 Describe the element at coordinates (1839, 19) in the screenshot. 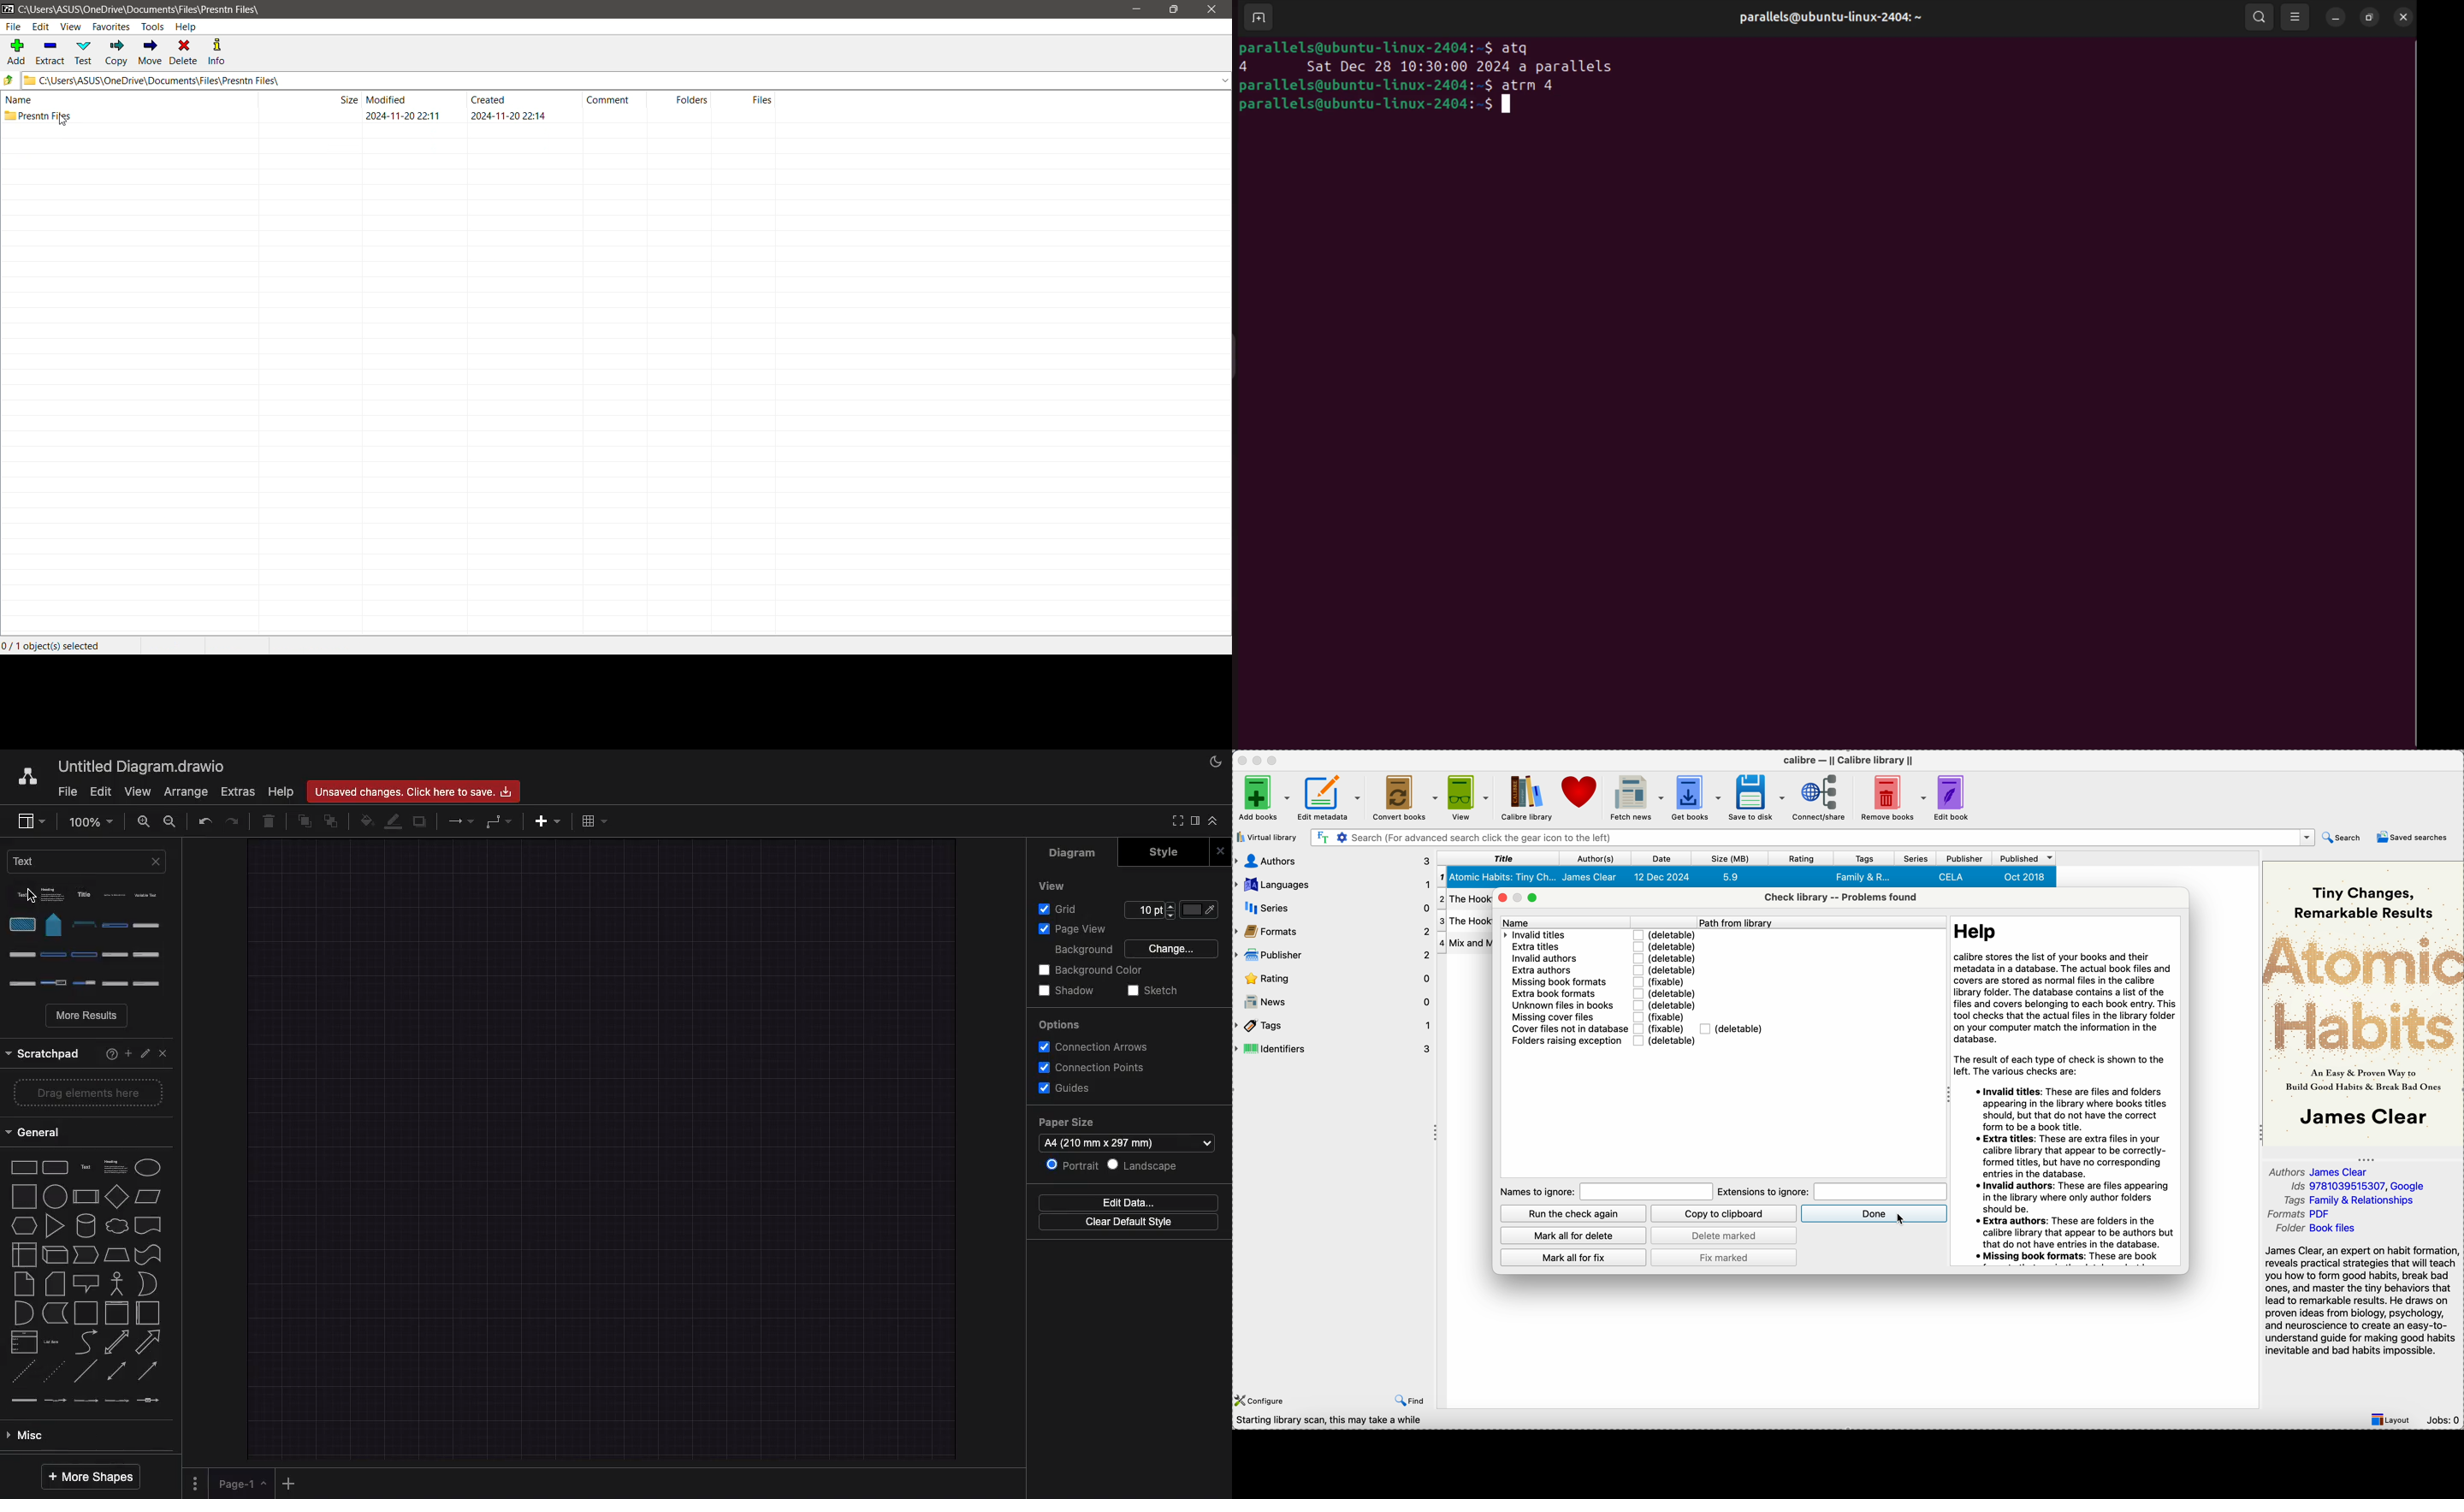

I see `parallels@ uer name` at that location.